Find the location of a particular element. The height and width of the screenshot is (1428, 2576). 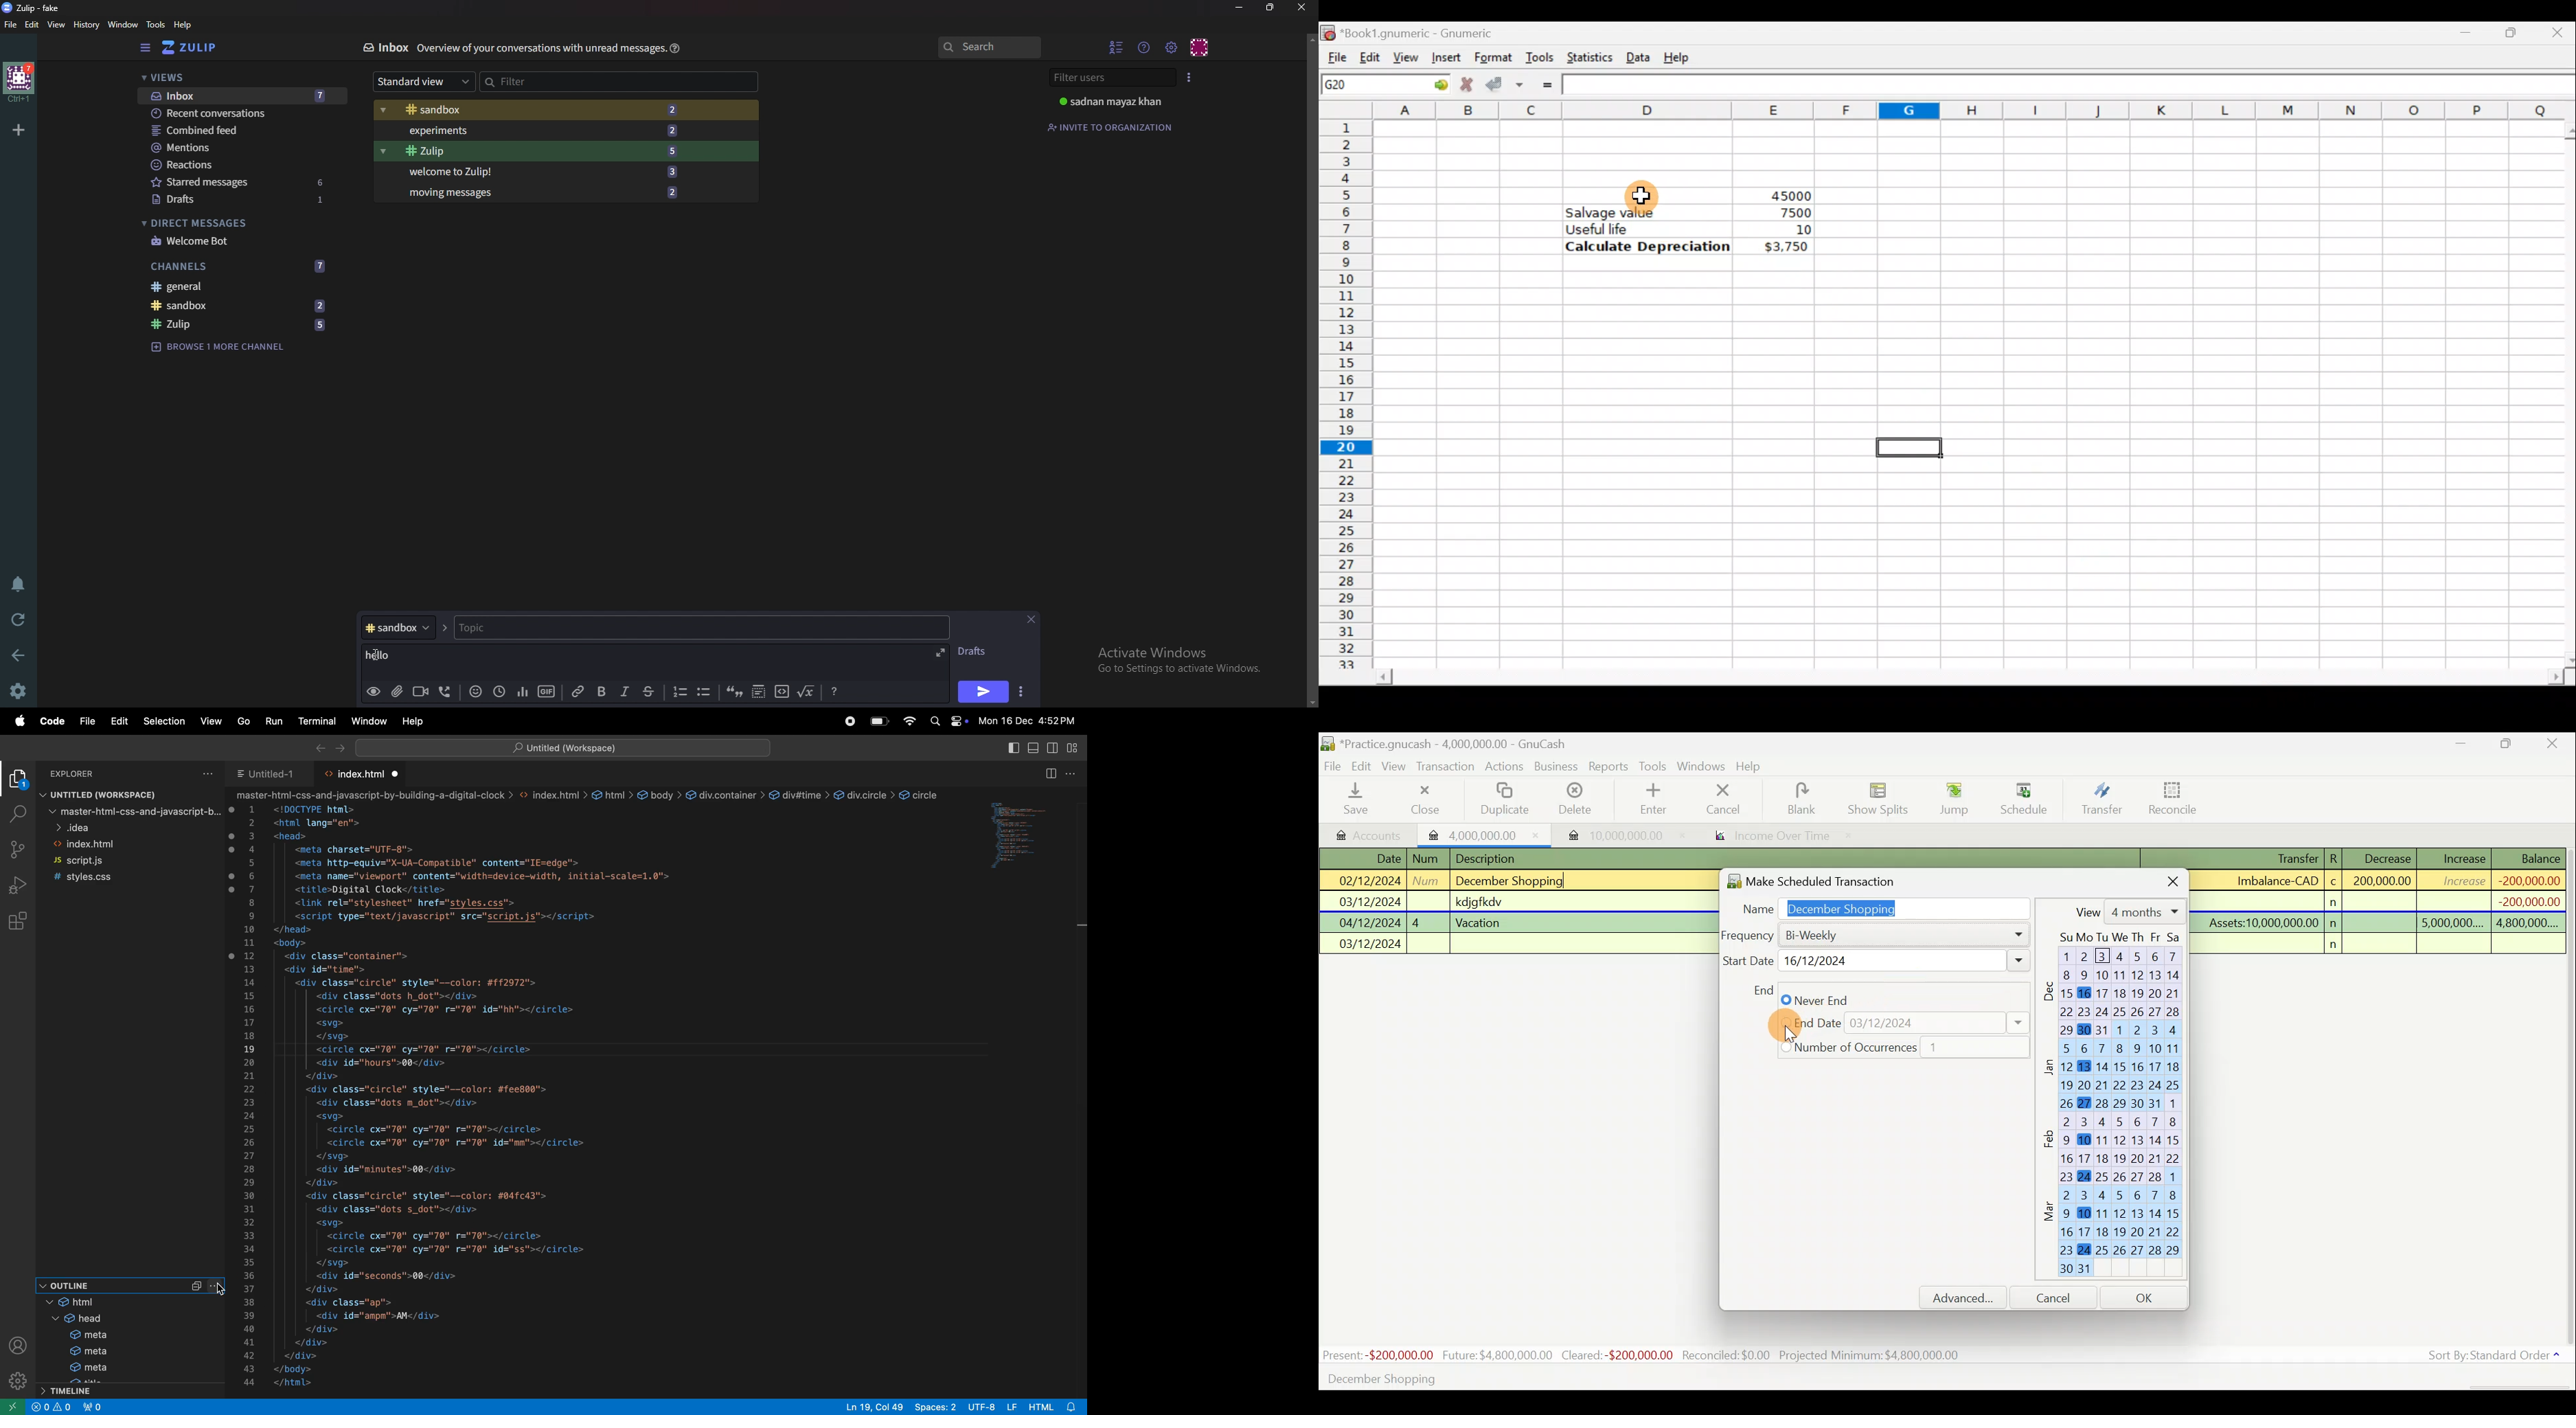

html alert is located at coordinates (1050, 1407).